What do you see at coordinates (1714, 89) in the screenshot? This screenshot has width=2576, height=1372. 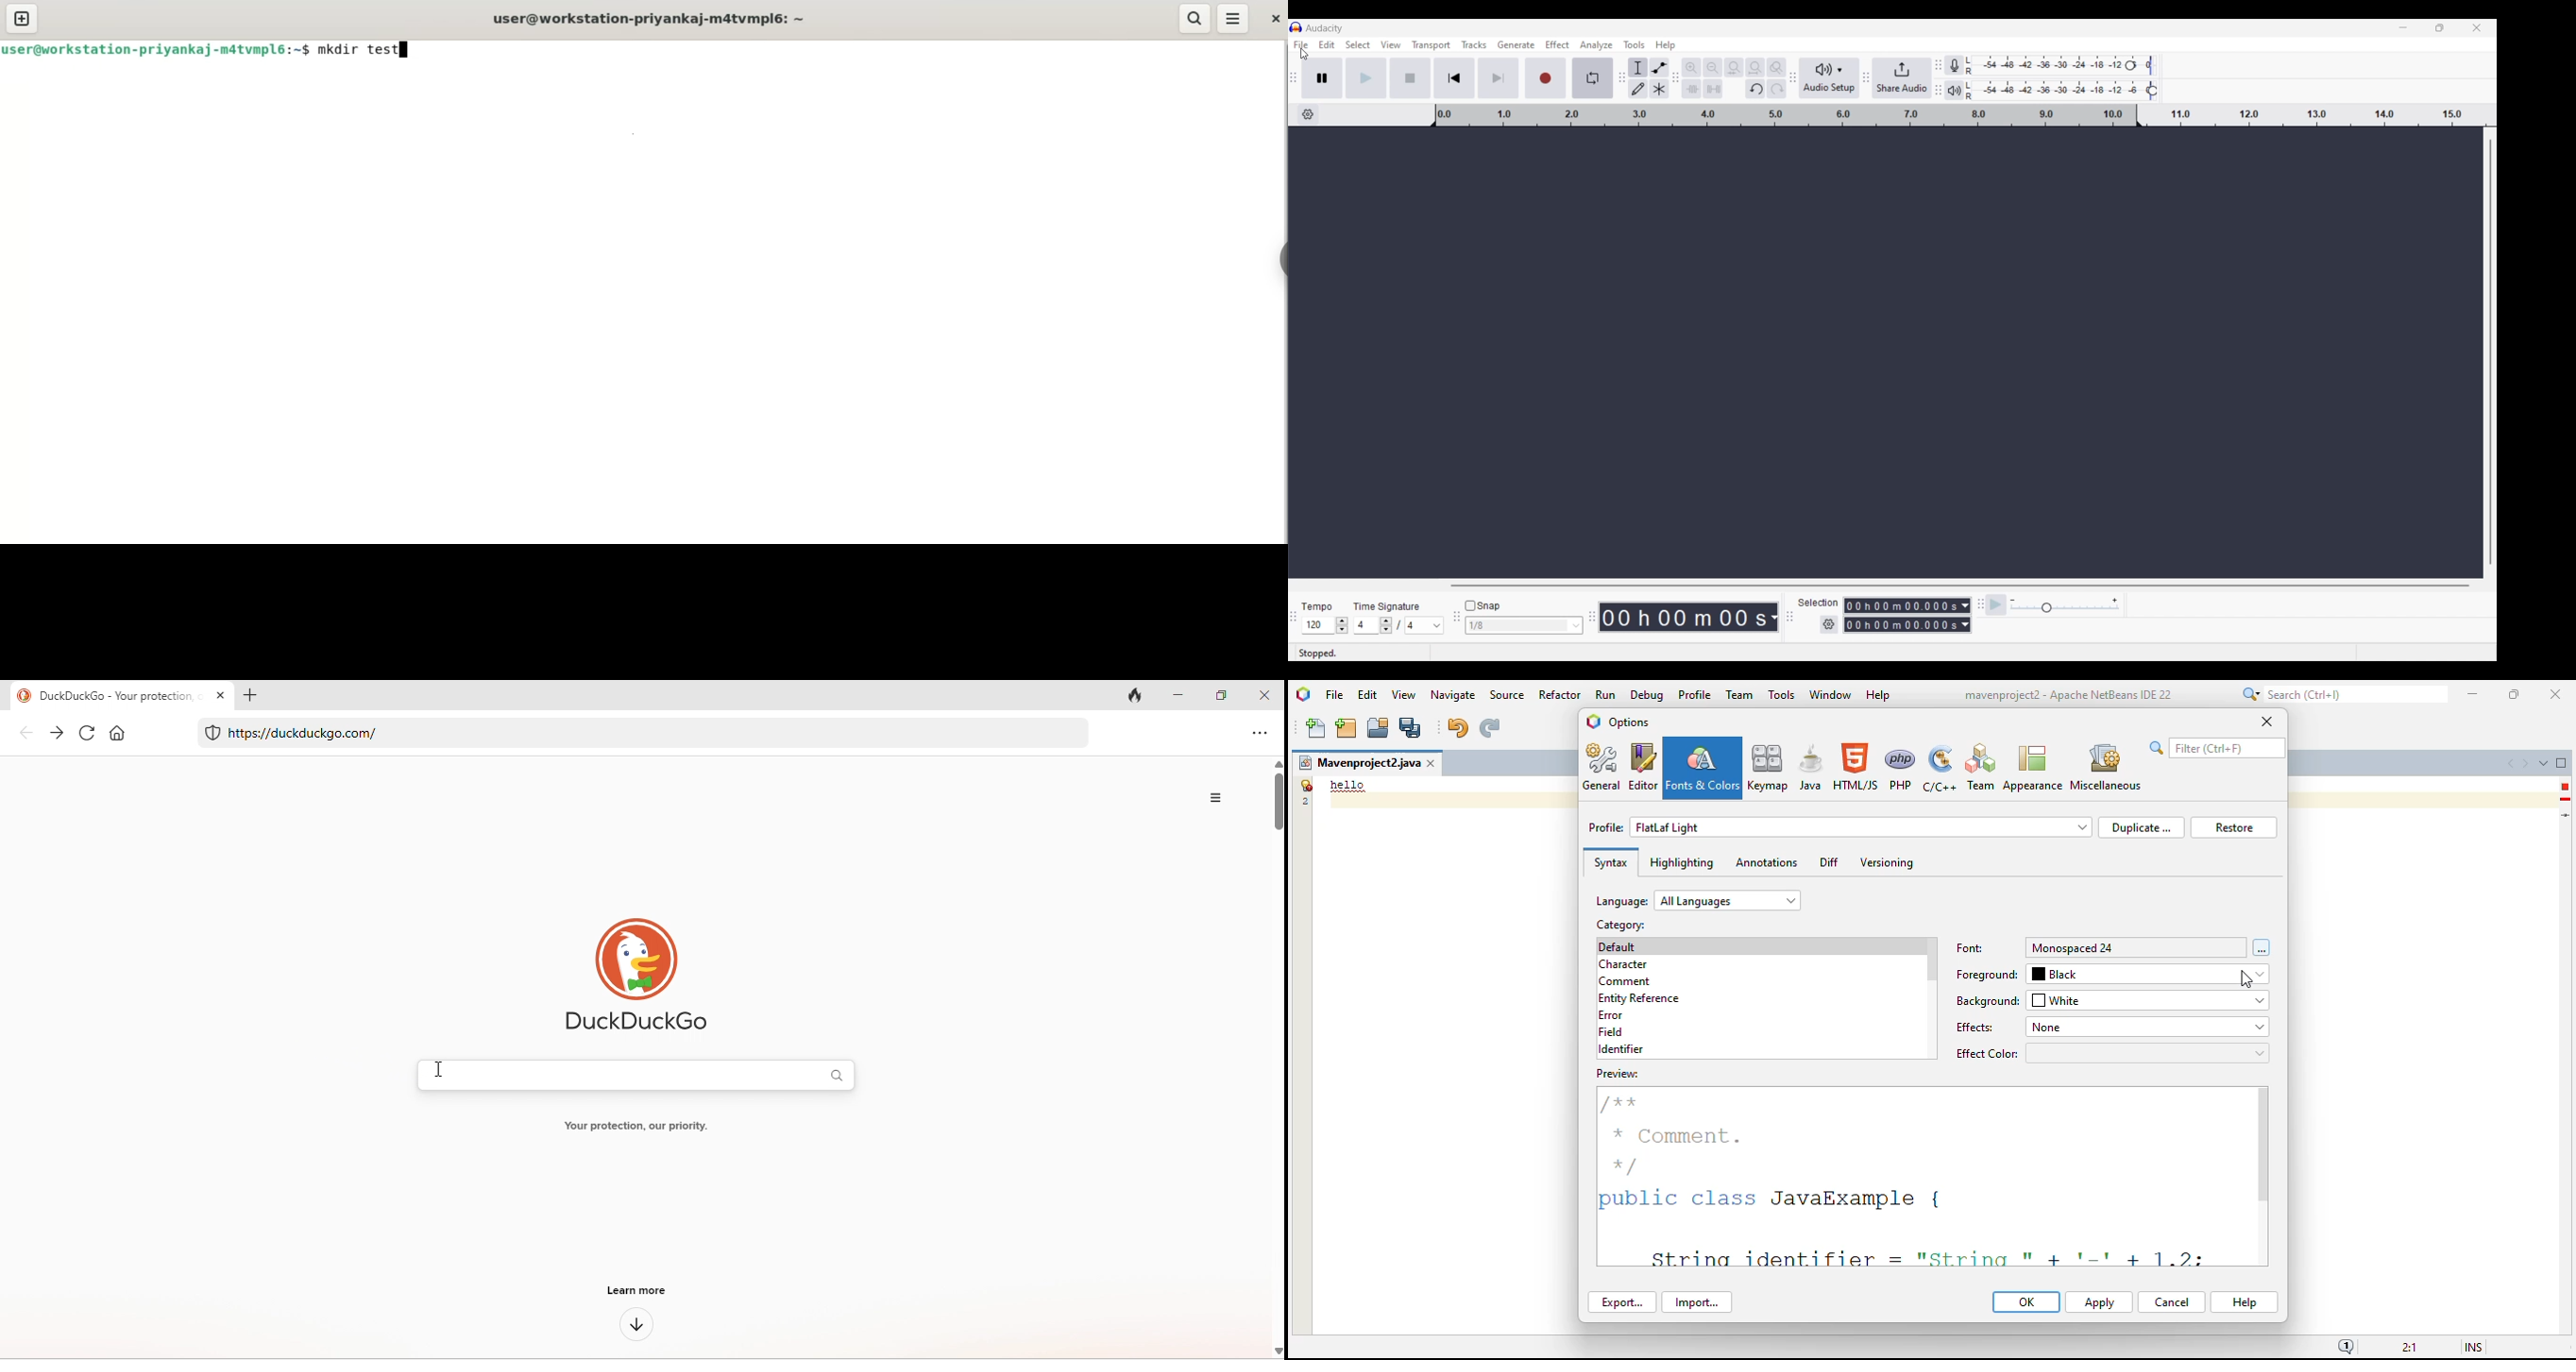 I see `Silence audio selection` at bounding box center [1714, 89].